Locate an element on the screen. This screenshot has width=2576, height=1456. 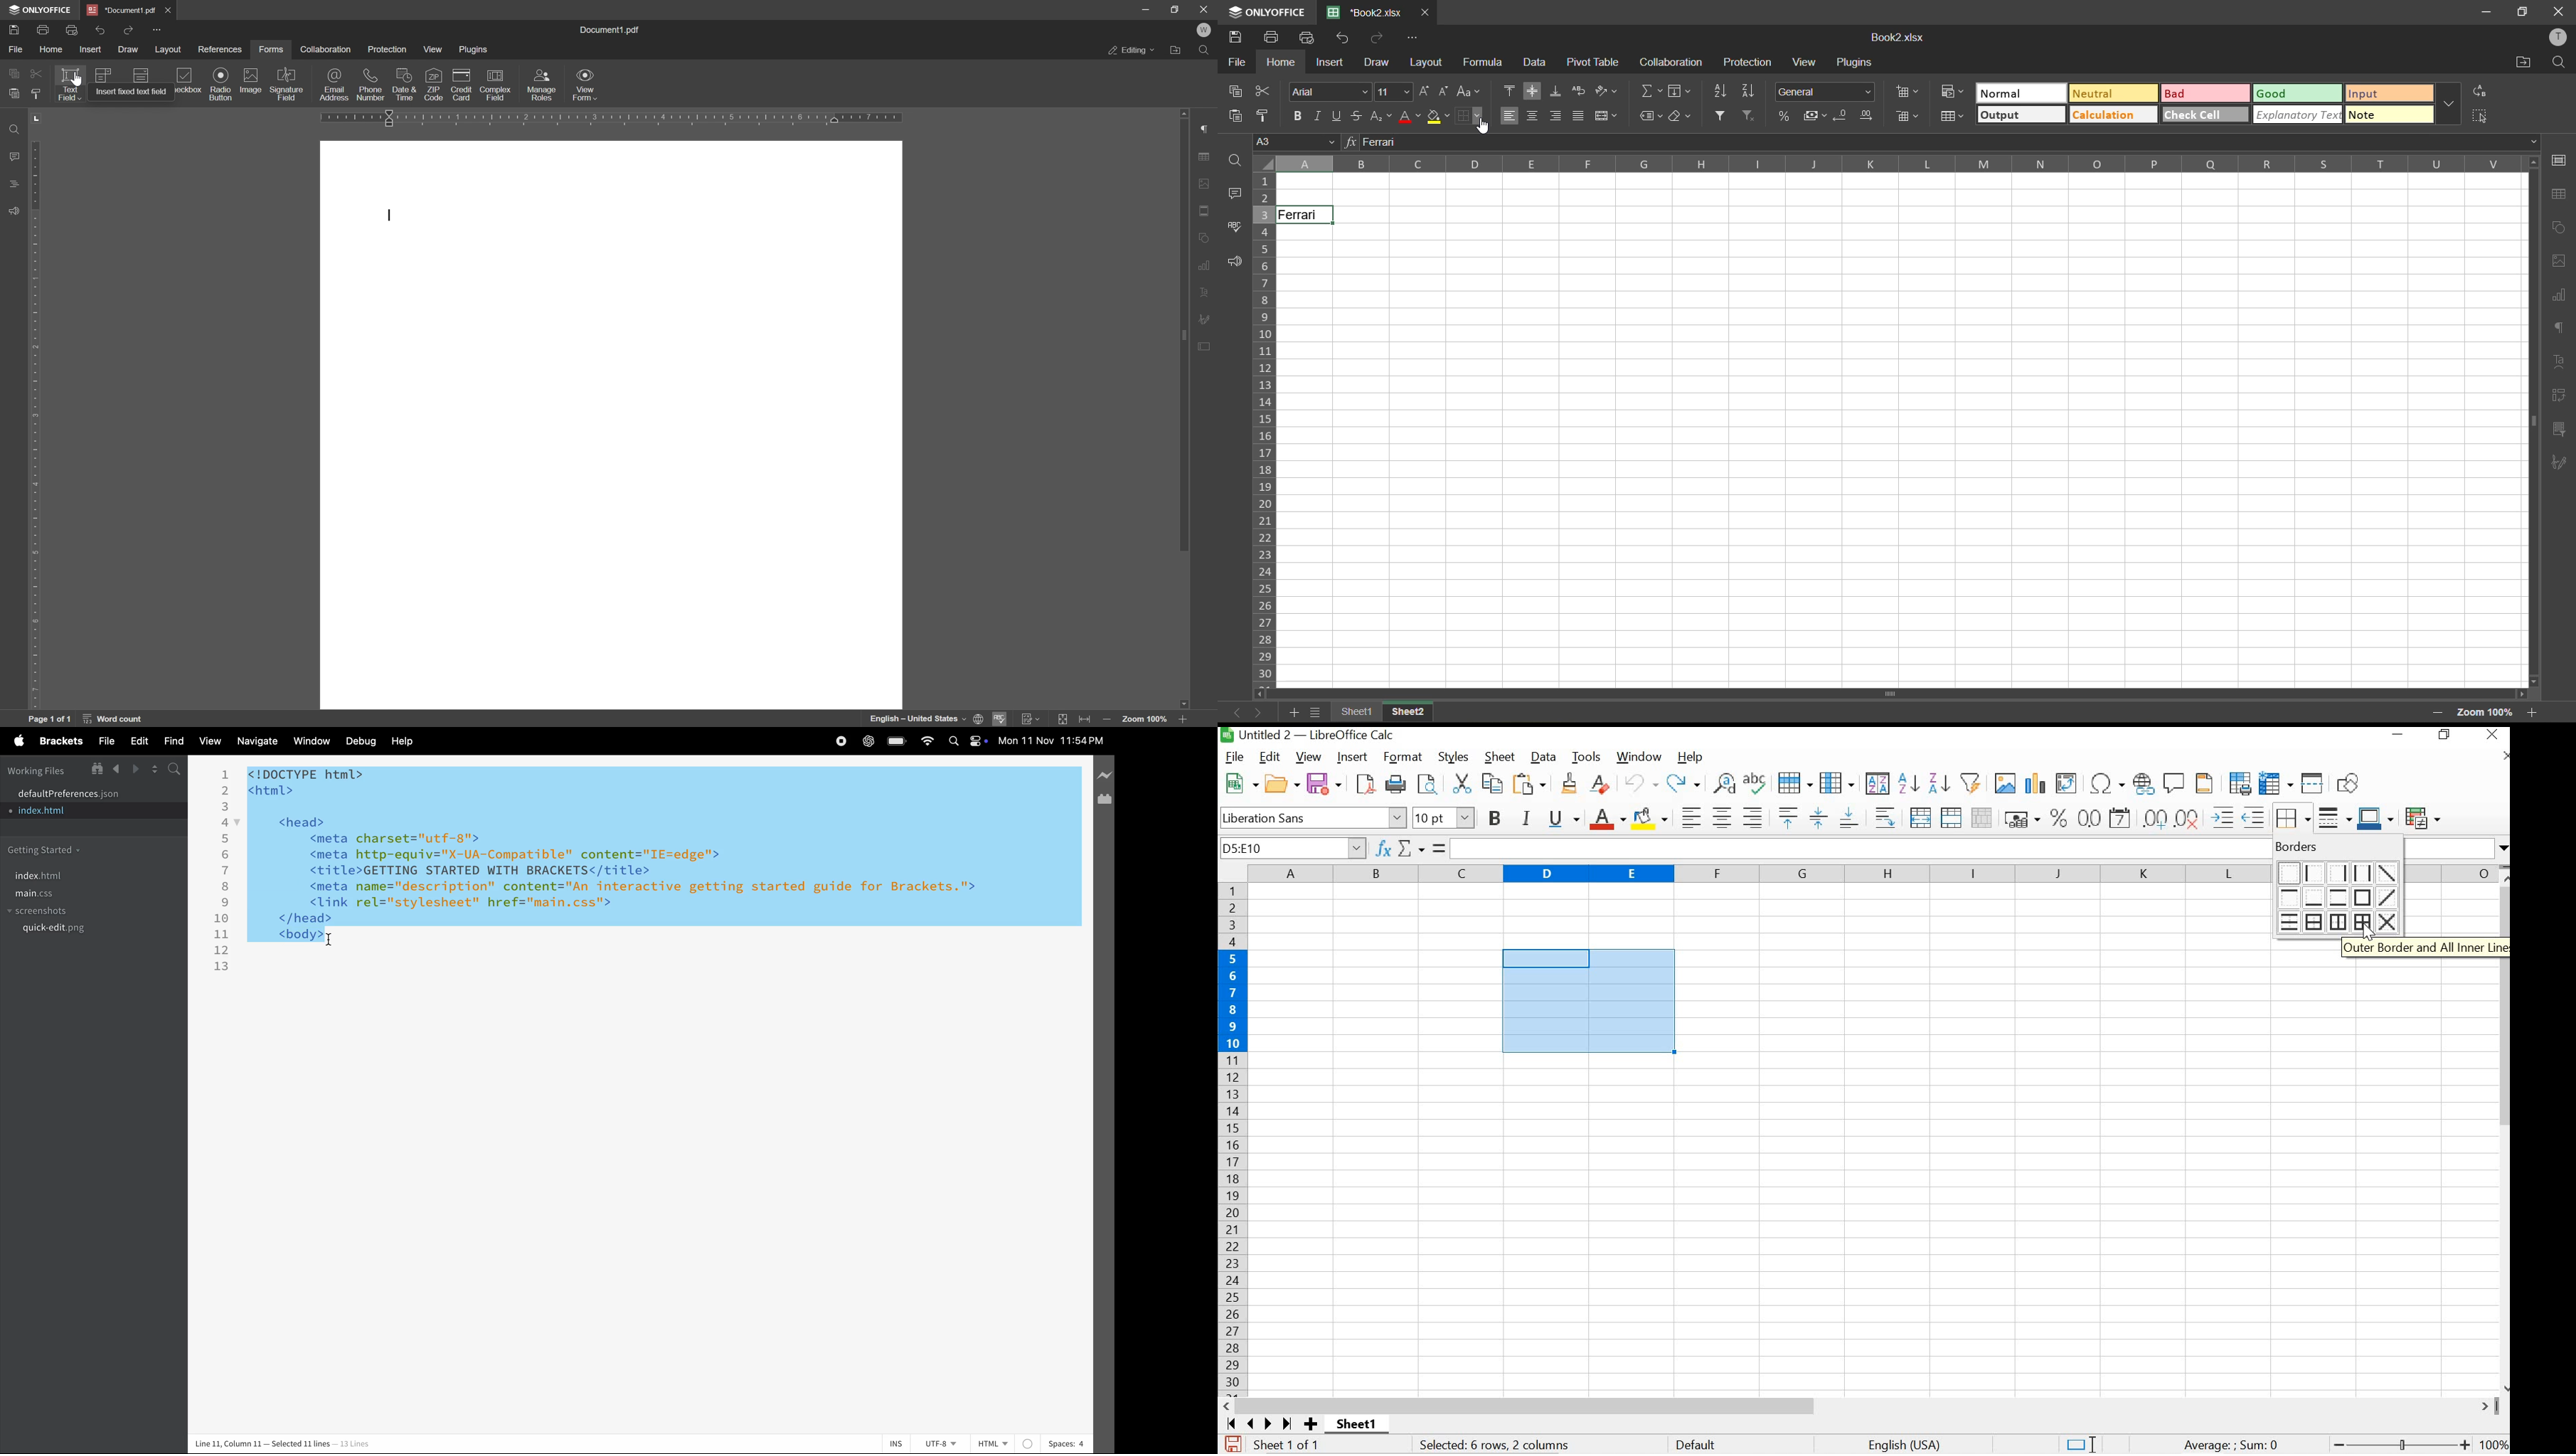
signature field is located at coordinates (288, 85).